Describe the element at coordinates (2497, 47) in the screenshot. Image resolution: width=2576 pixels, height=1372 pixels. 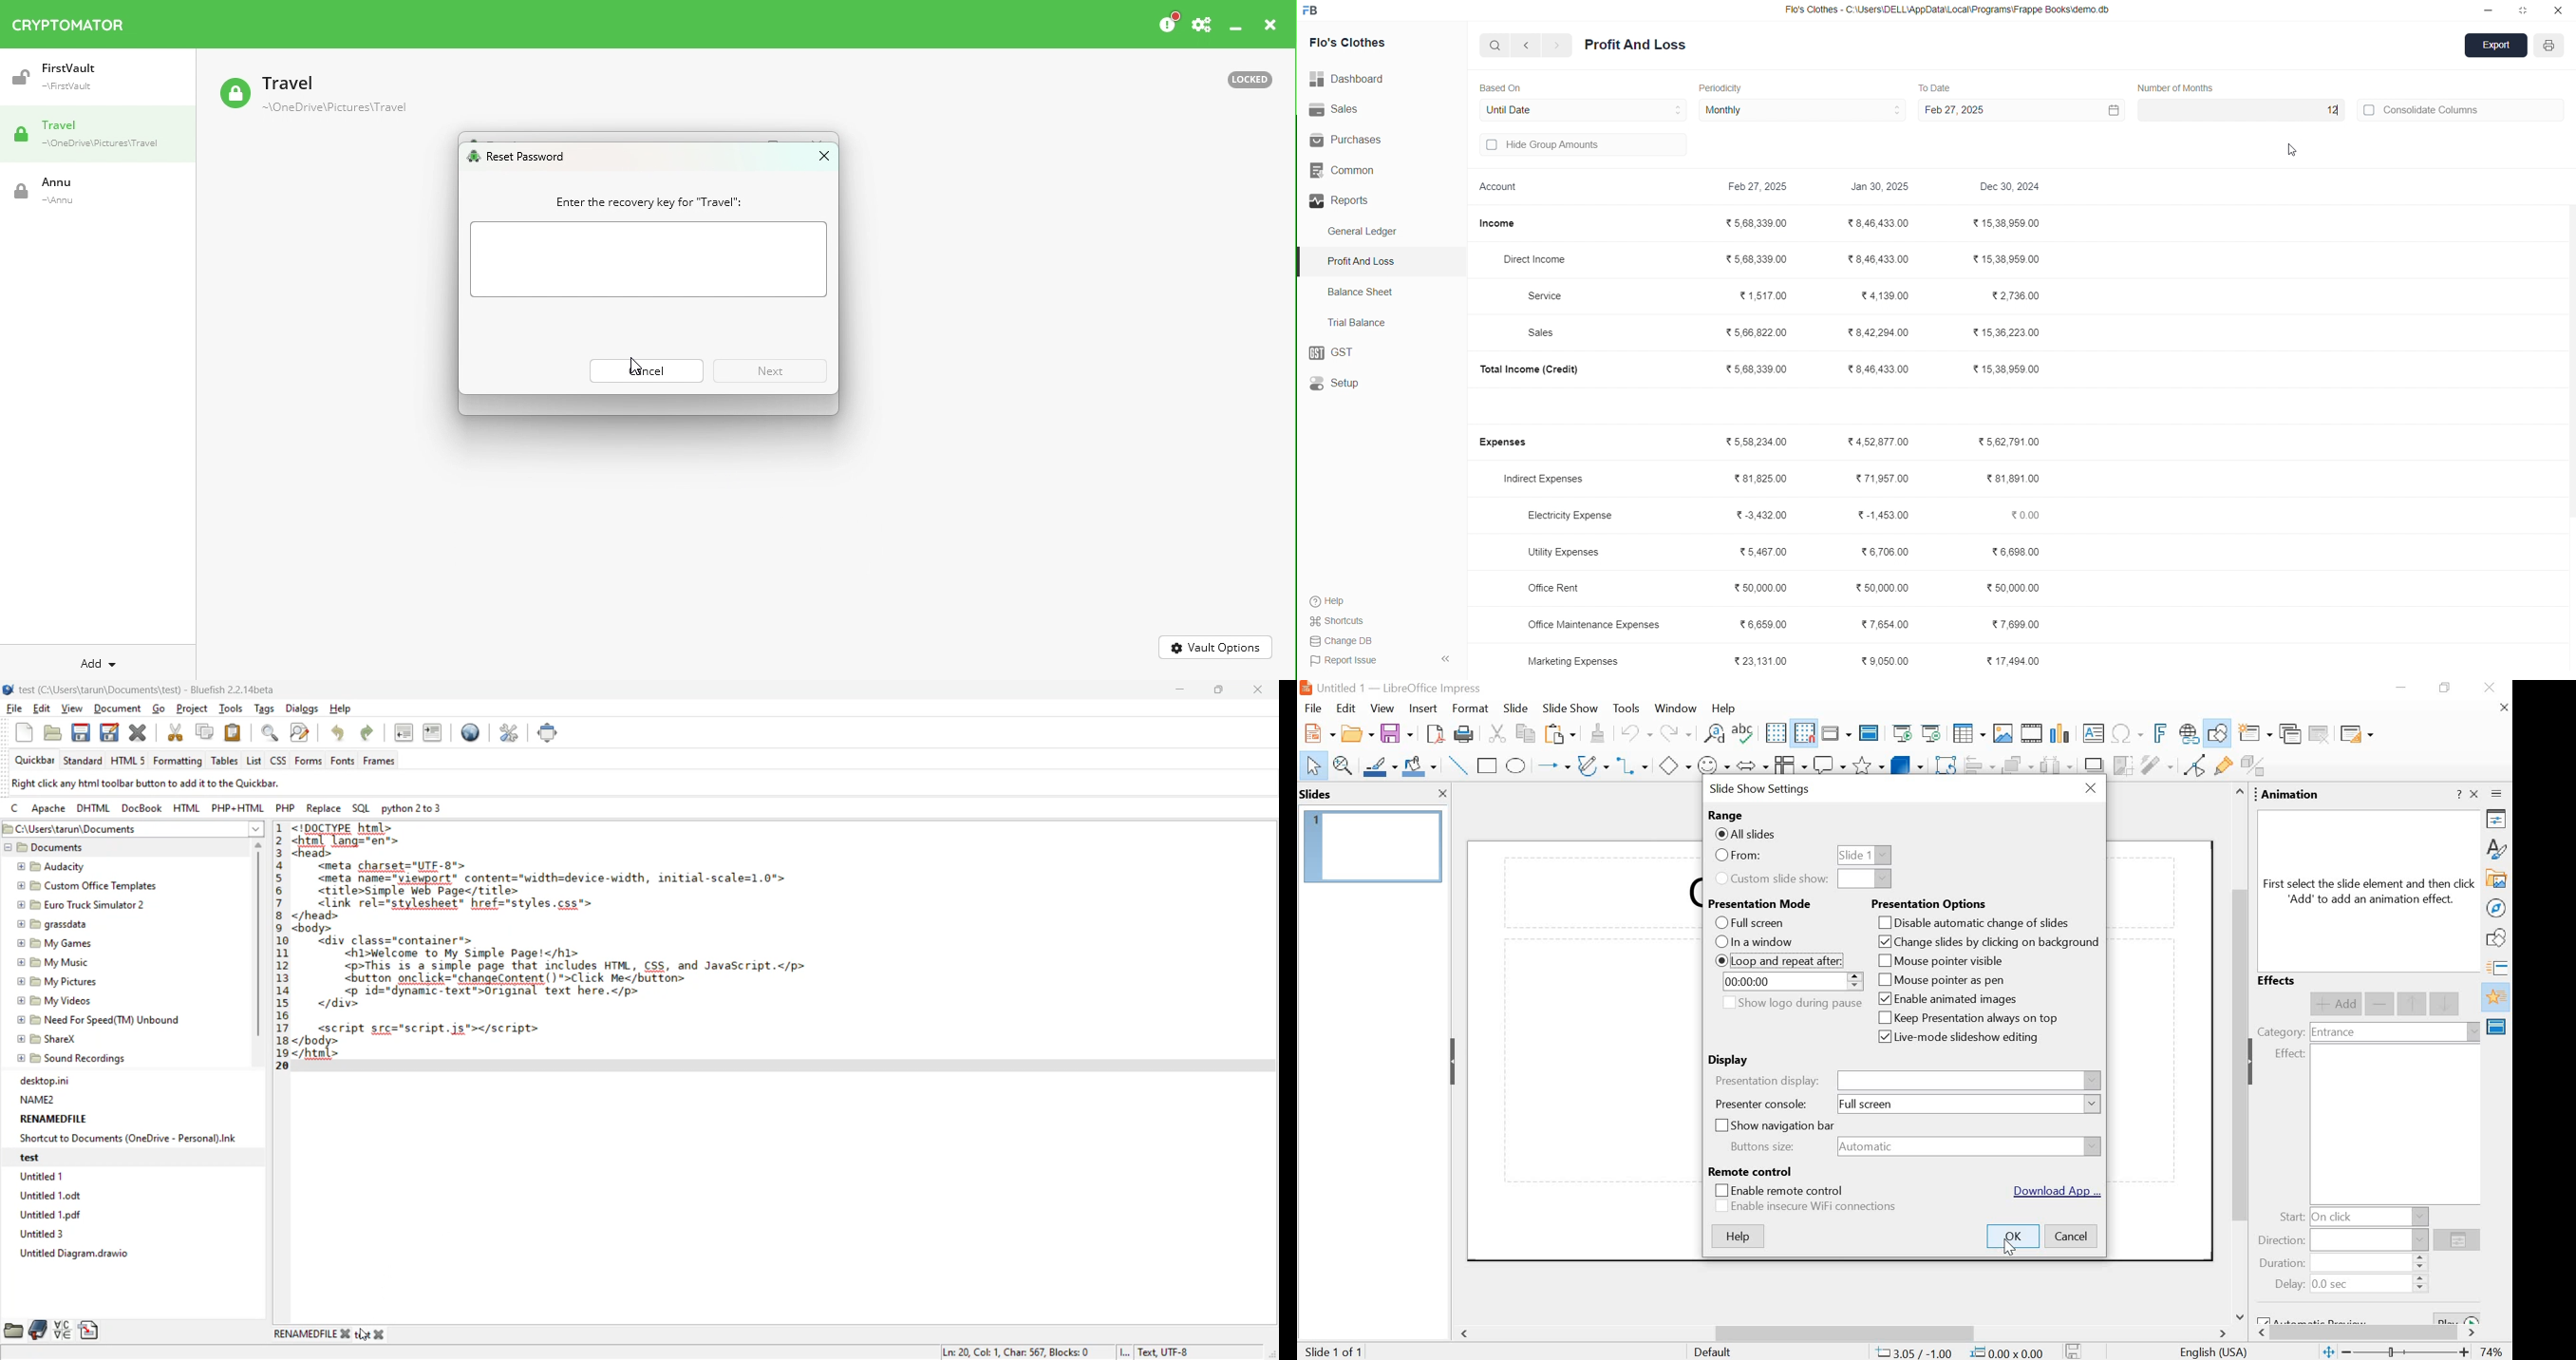
I see `Export` at that location.